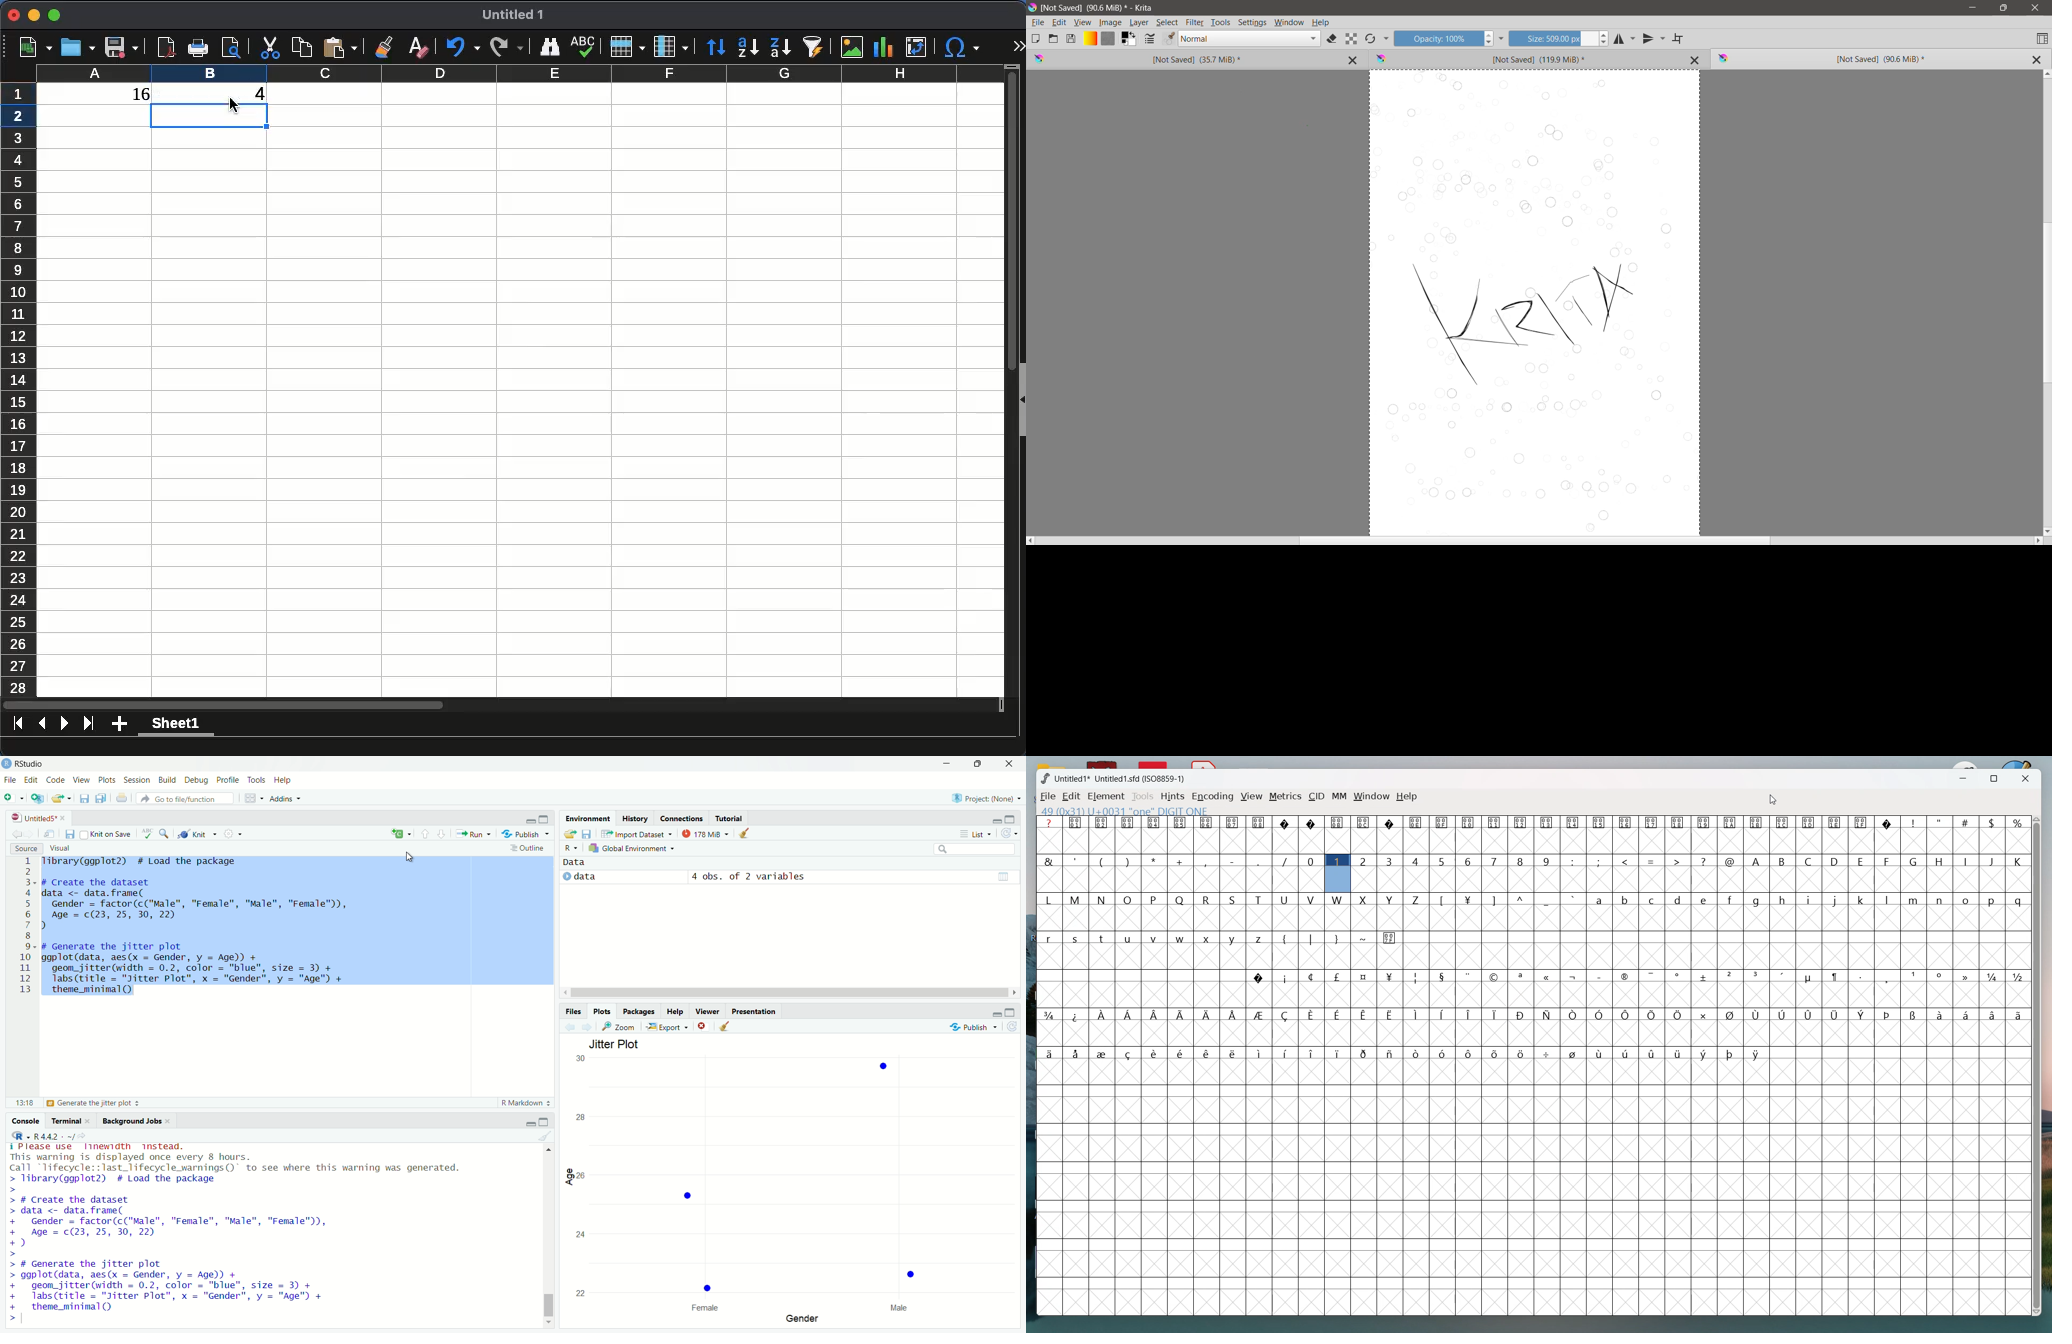  What do you see at coordinates (1049, 823) in the screenshot?
I see `?` at bounding box center [1049, 823].